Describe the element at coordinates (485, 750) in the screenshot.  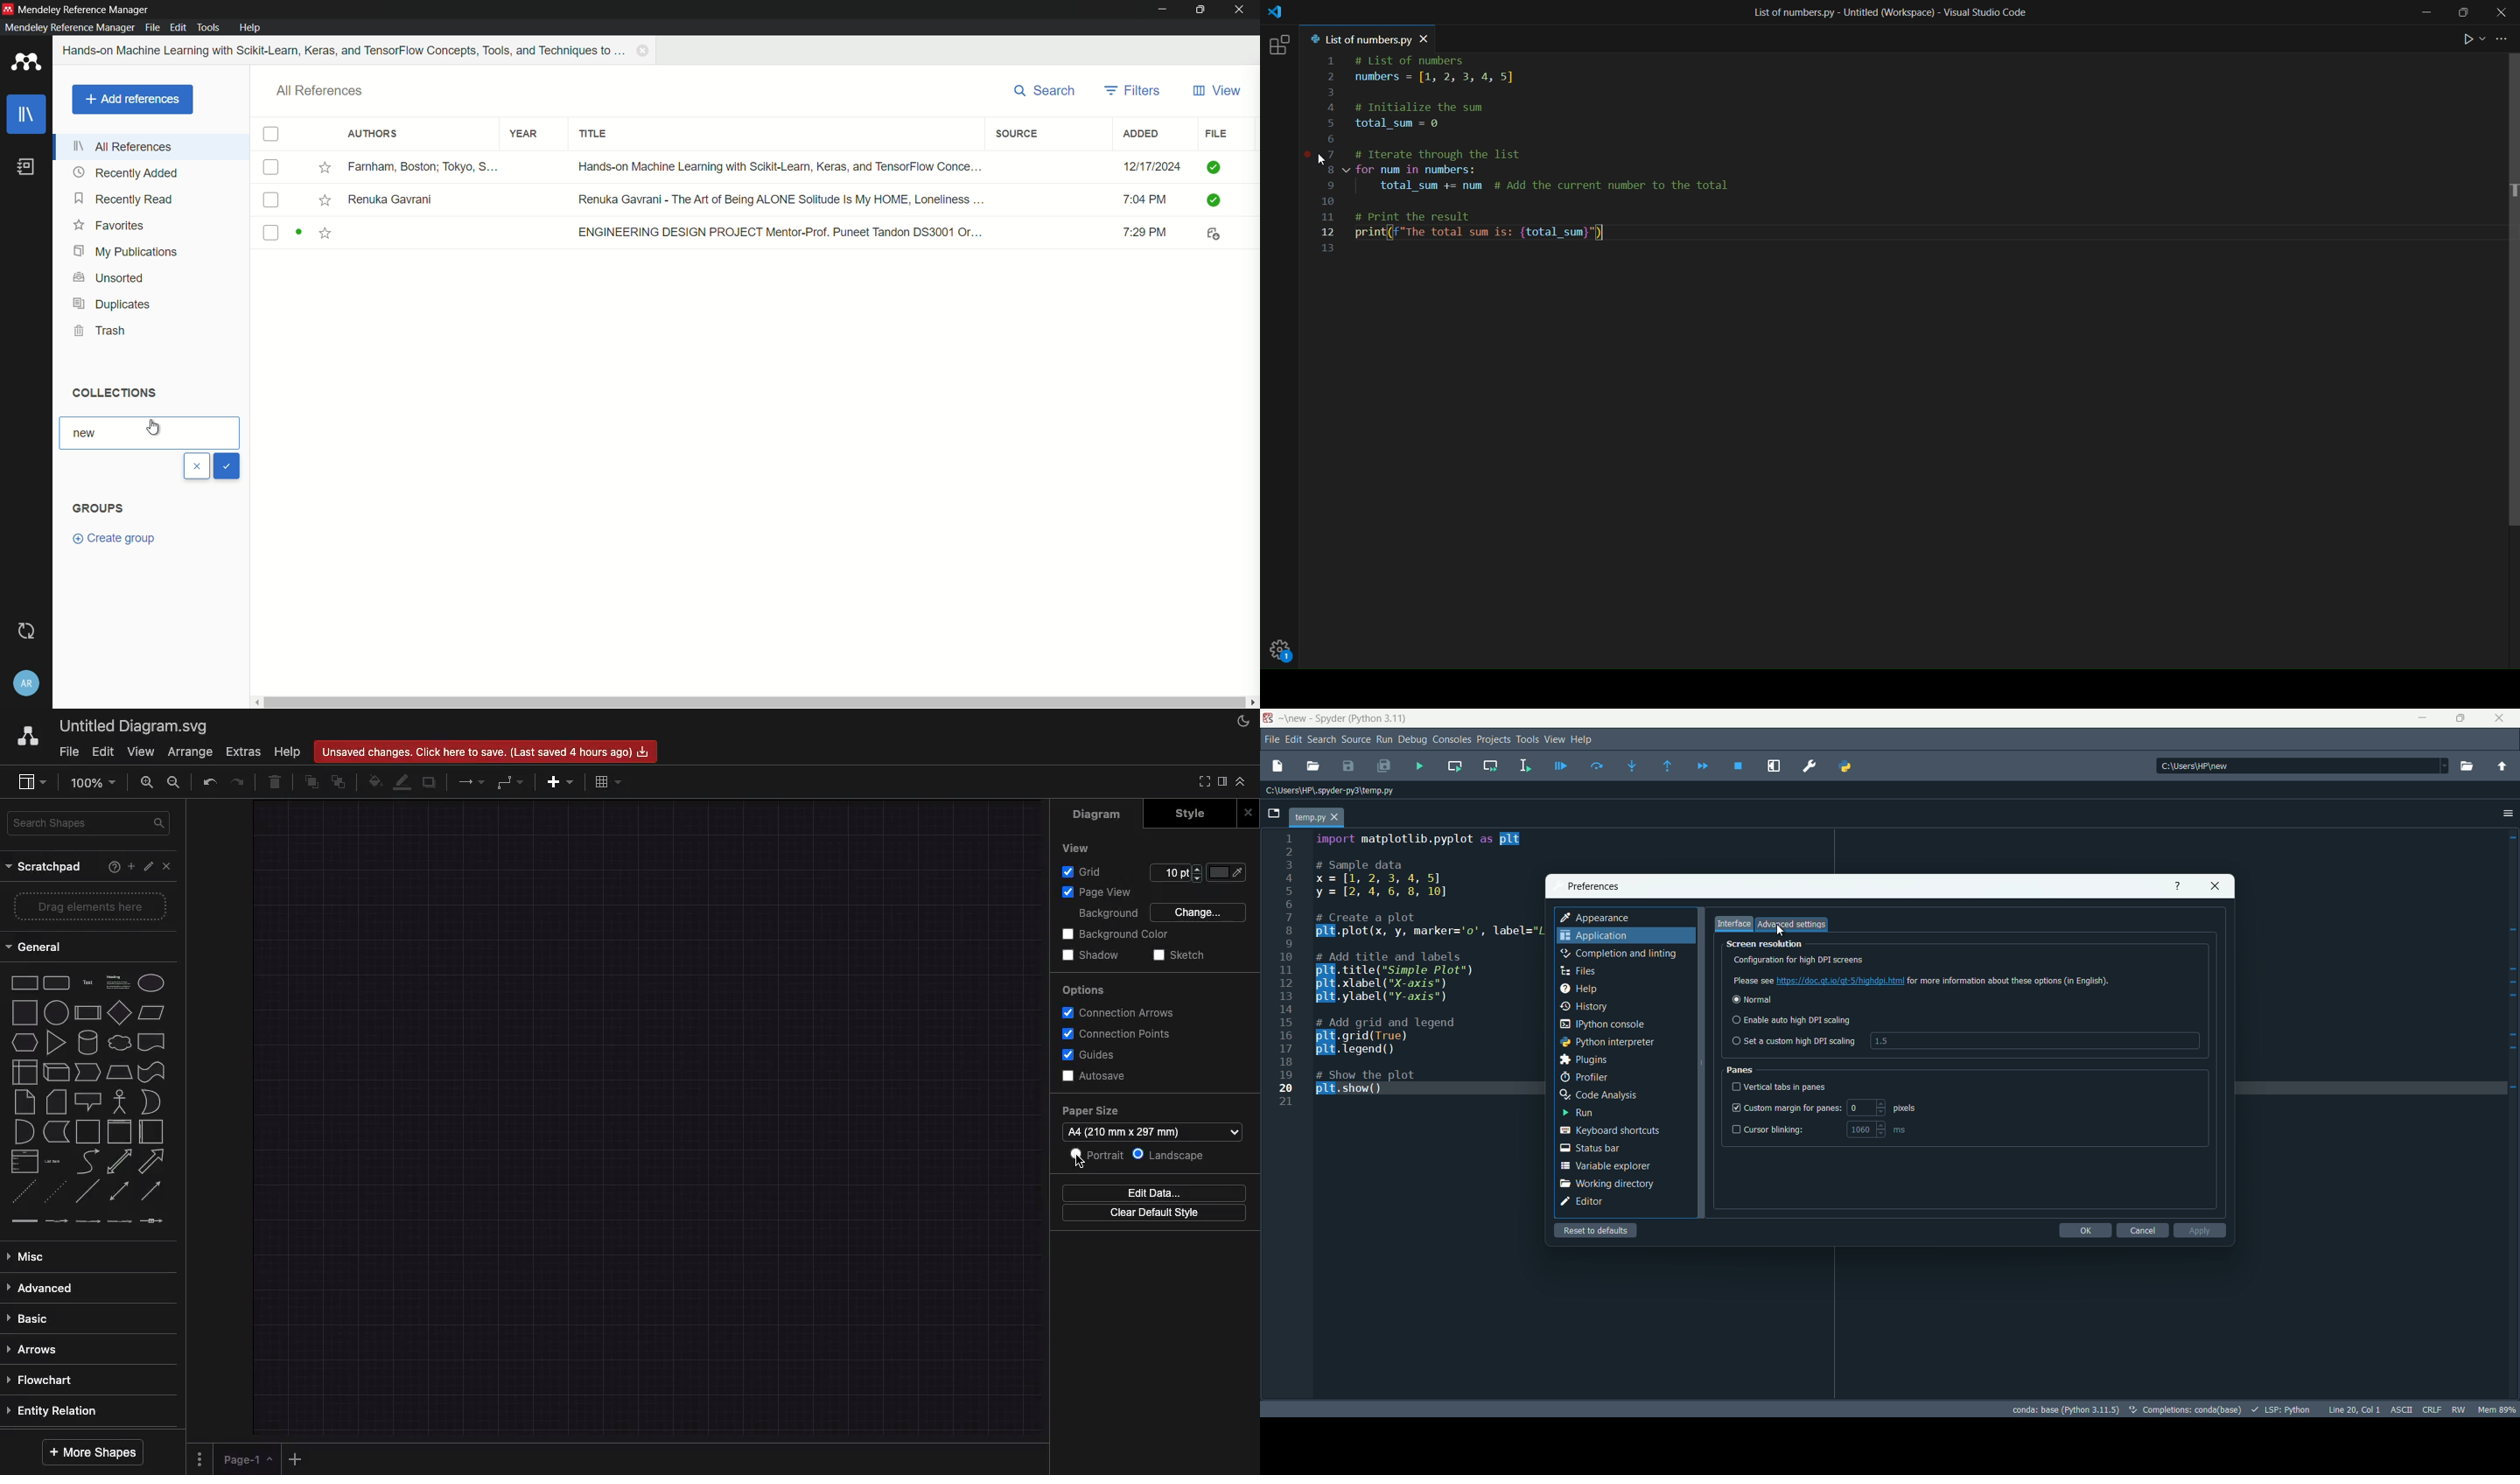
I see `Unsaved changes` at that location.